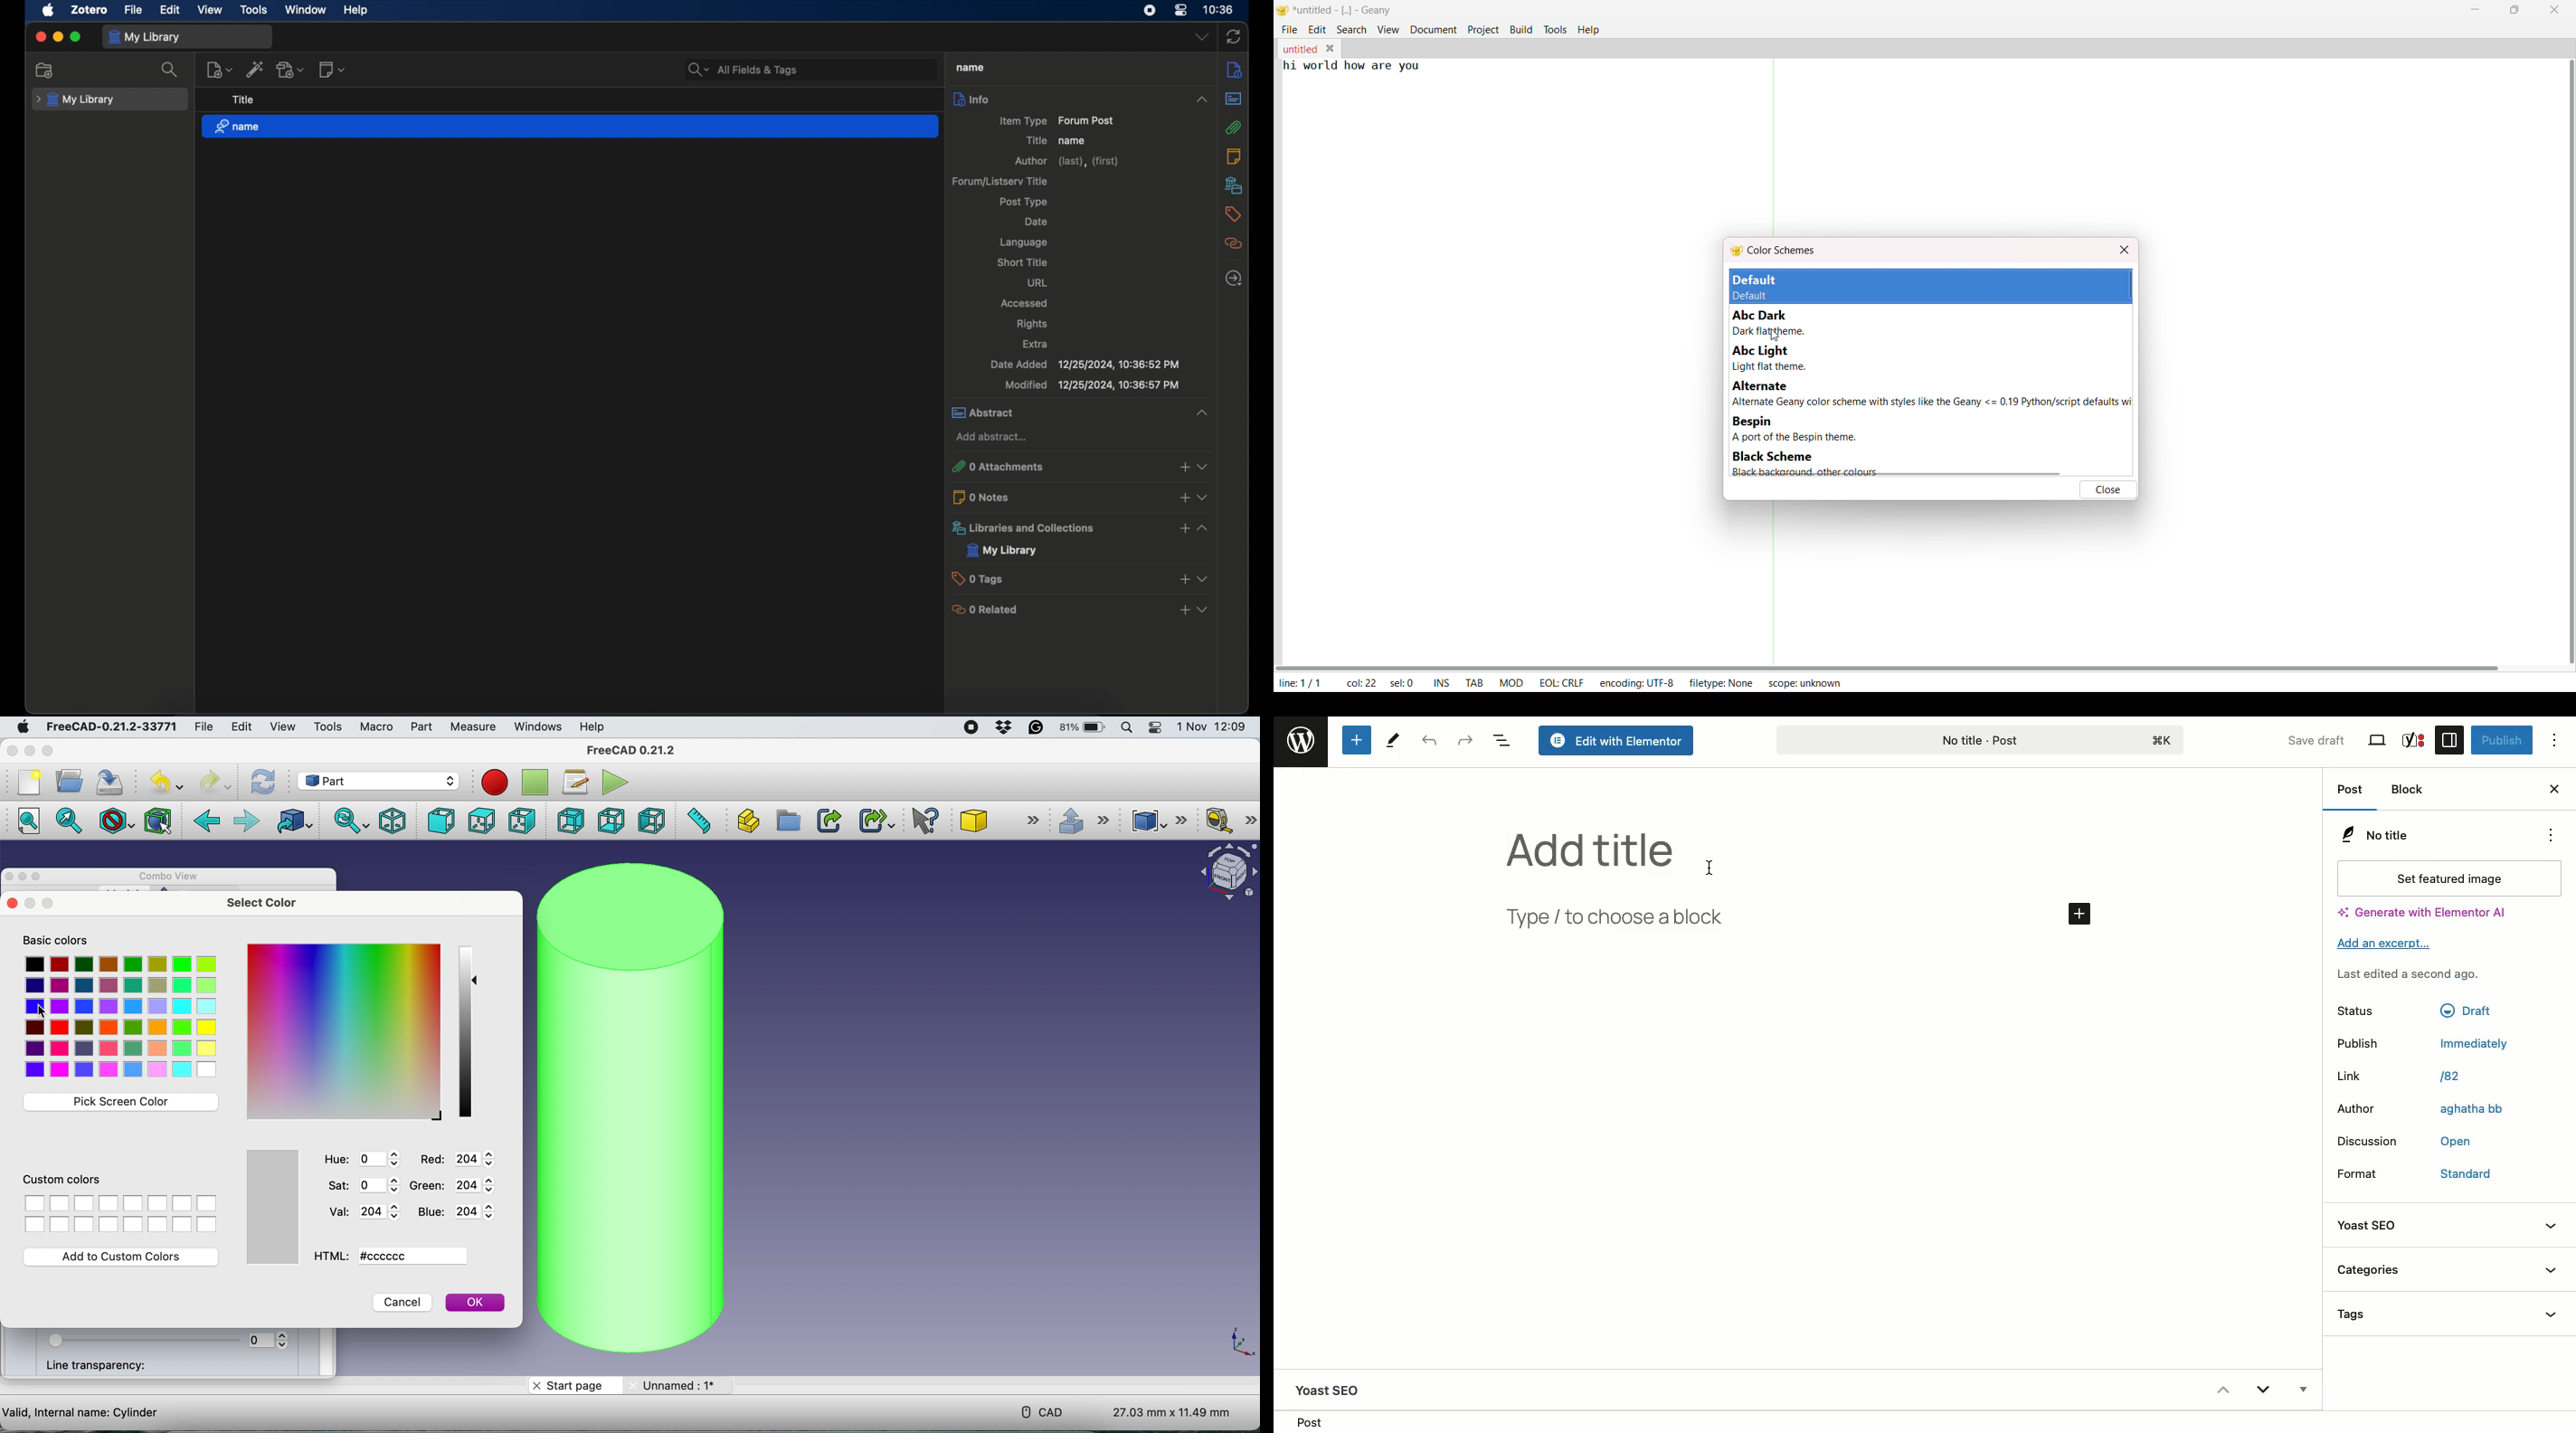 The width and height of the screenshot is (2576, 1456). What do you see at coordinates (1149, 11) in the screenshot?
I see `screen recorder` at bounding box center [1149, 11].